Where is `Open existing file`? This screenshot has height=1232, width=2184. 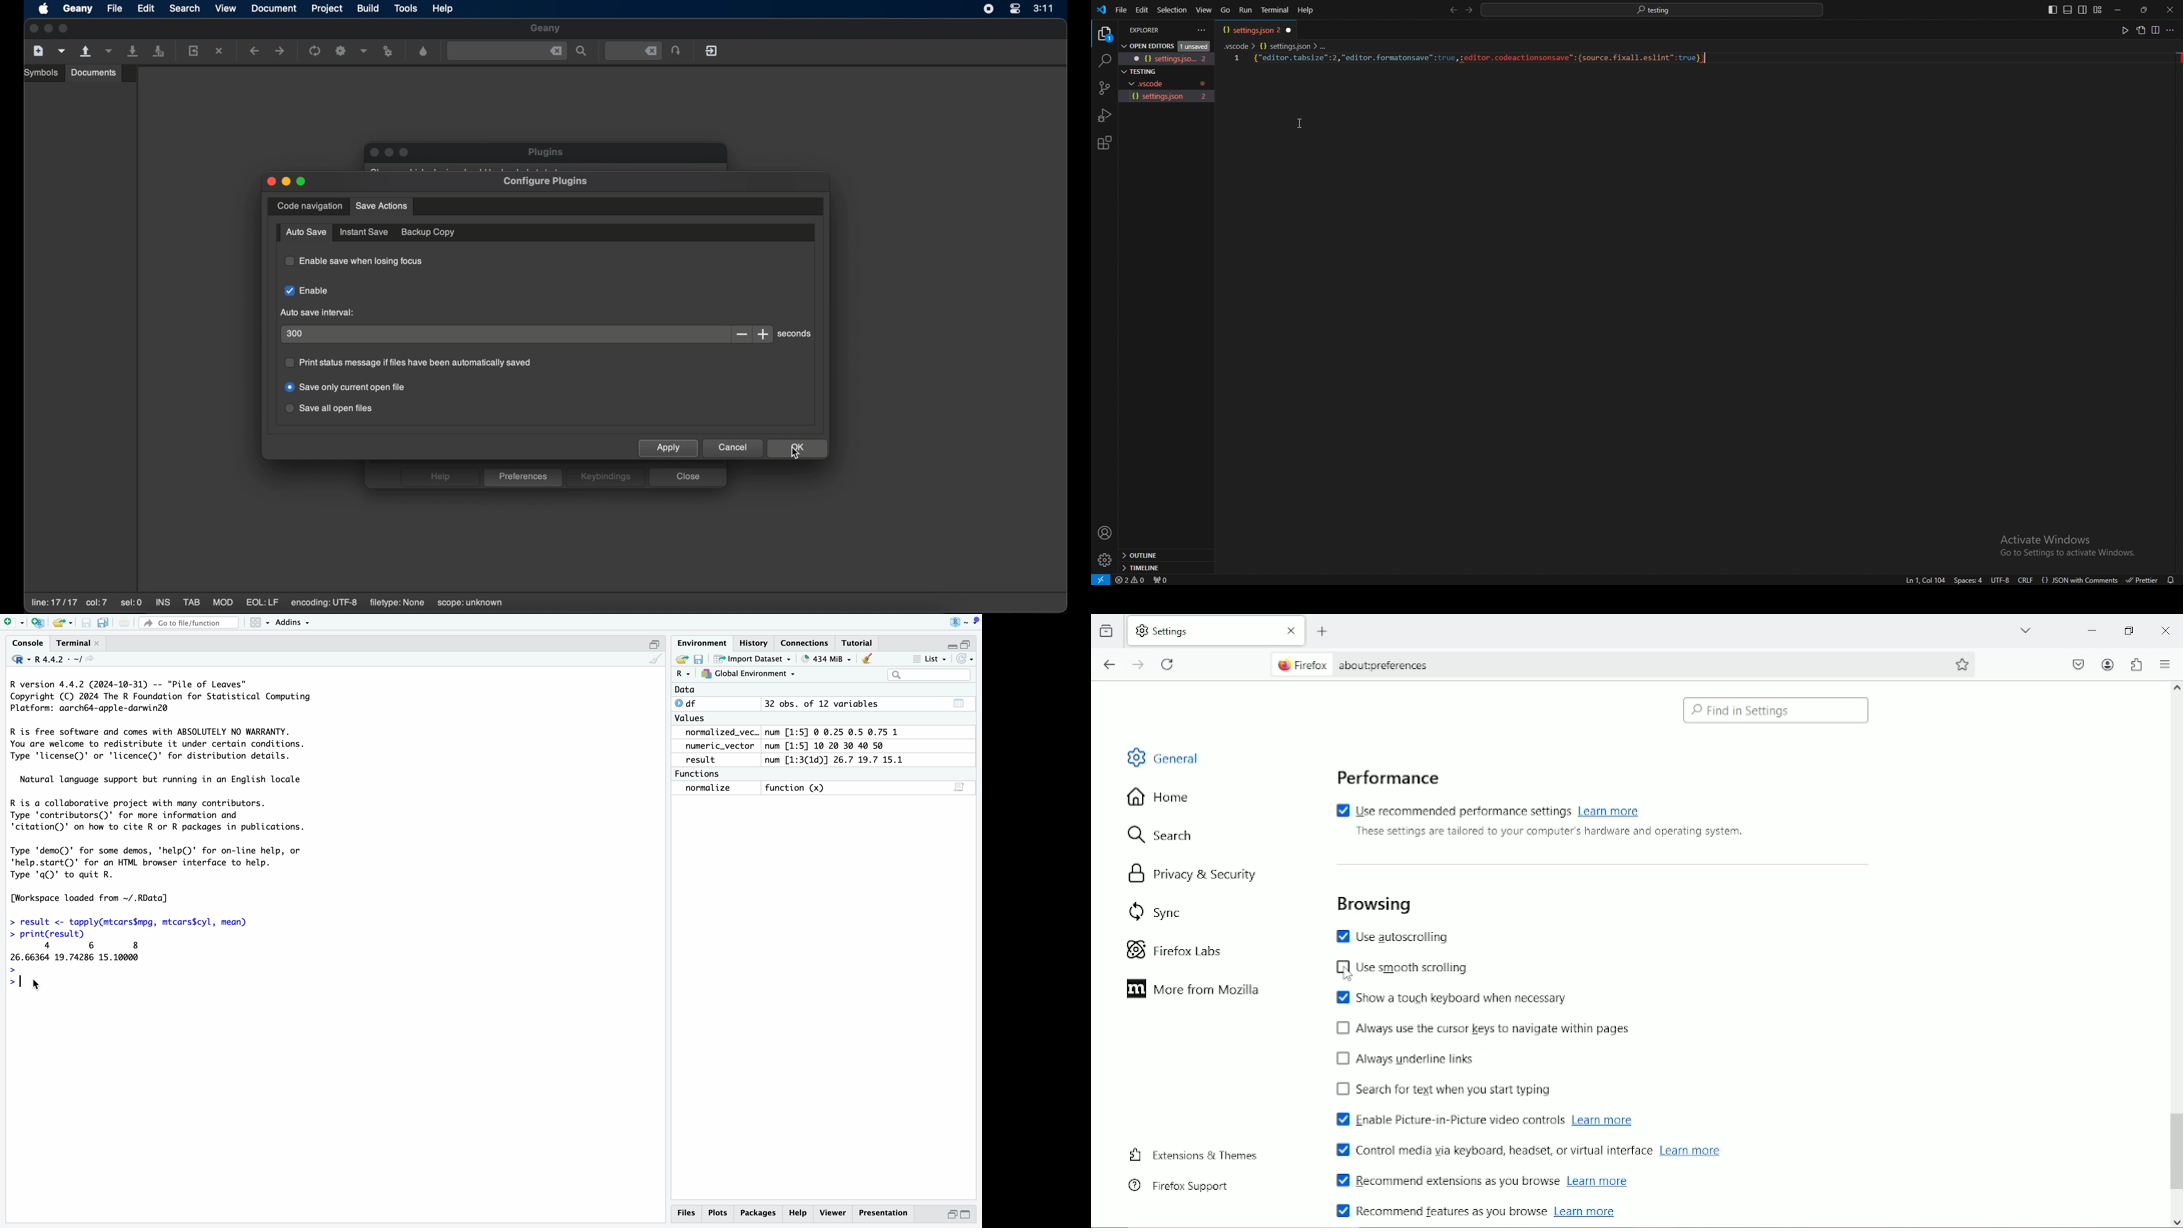 Open existing file is located at coordinates (62, 623).